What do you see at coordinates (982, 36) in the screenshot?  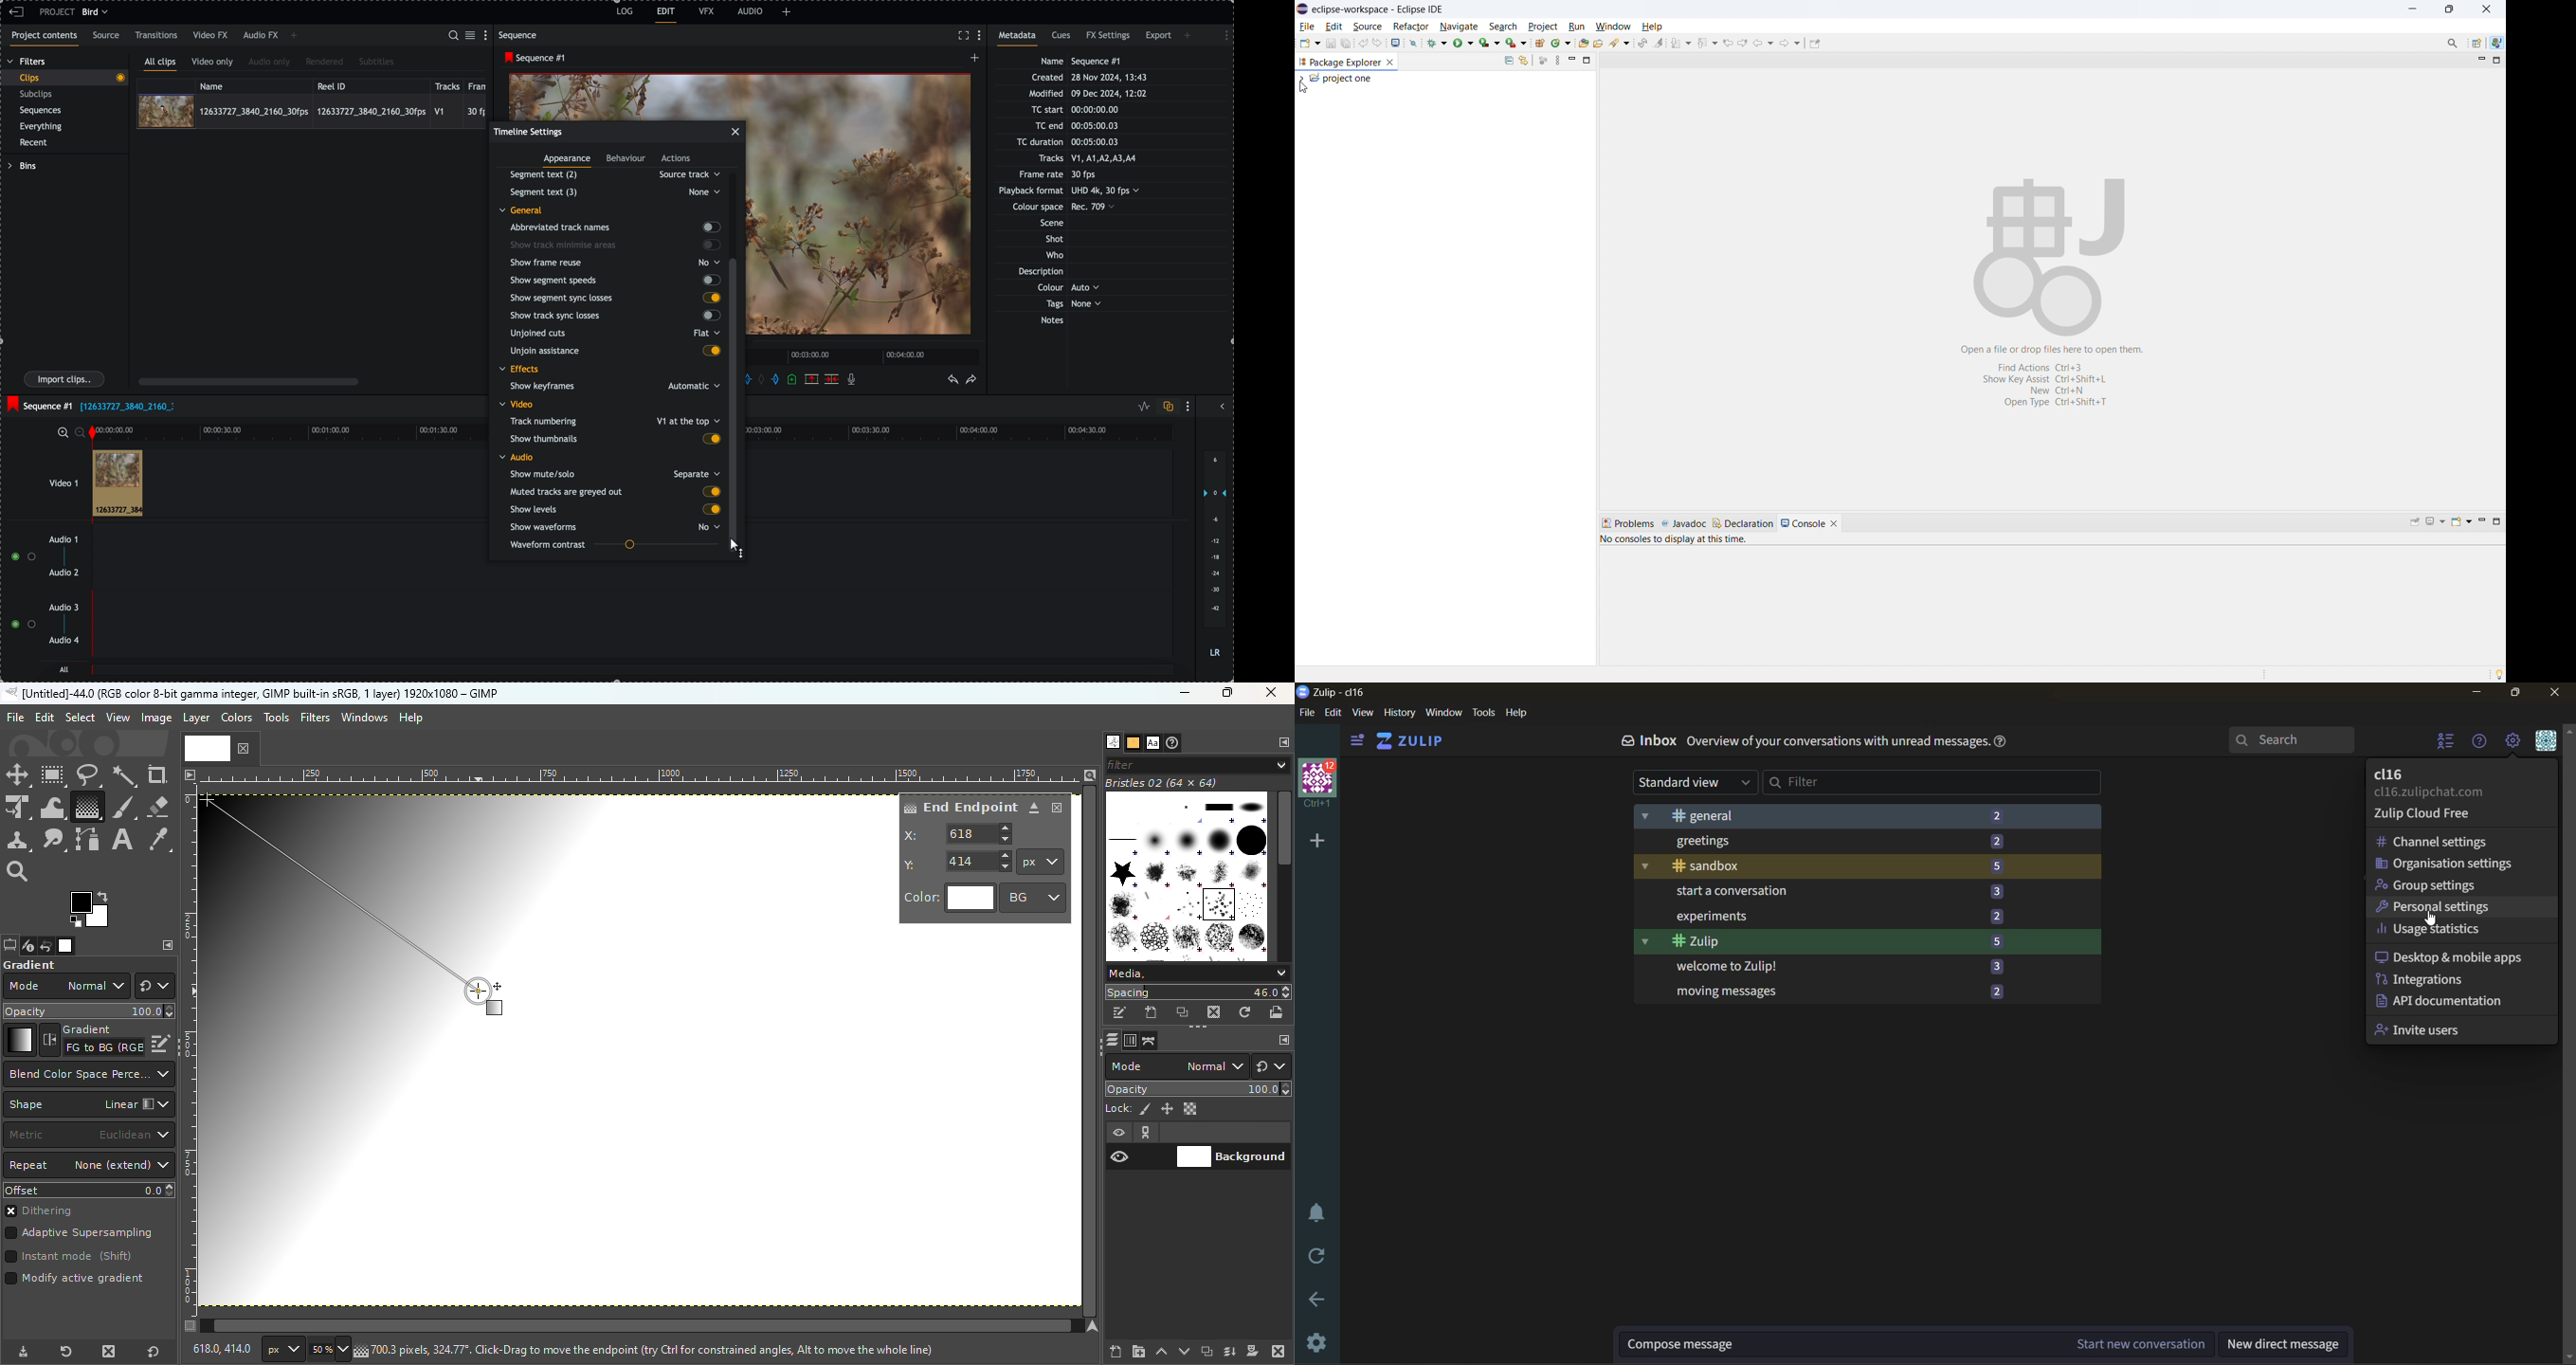 I see `show settings menu` at bounding box center [982, 36].